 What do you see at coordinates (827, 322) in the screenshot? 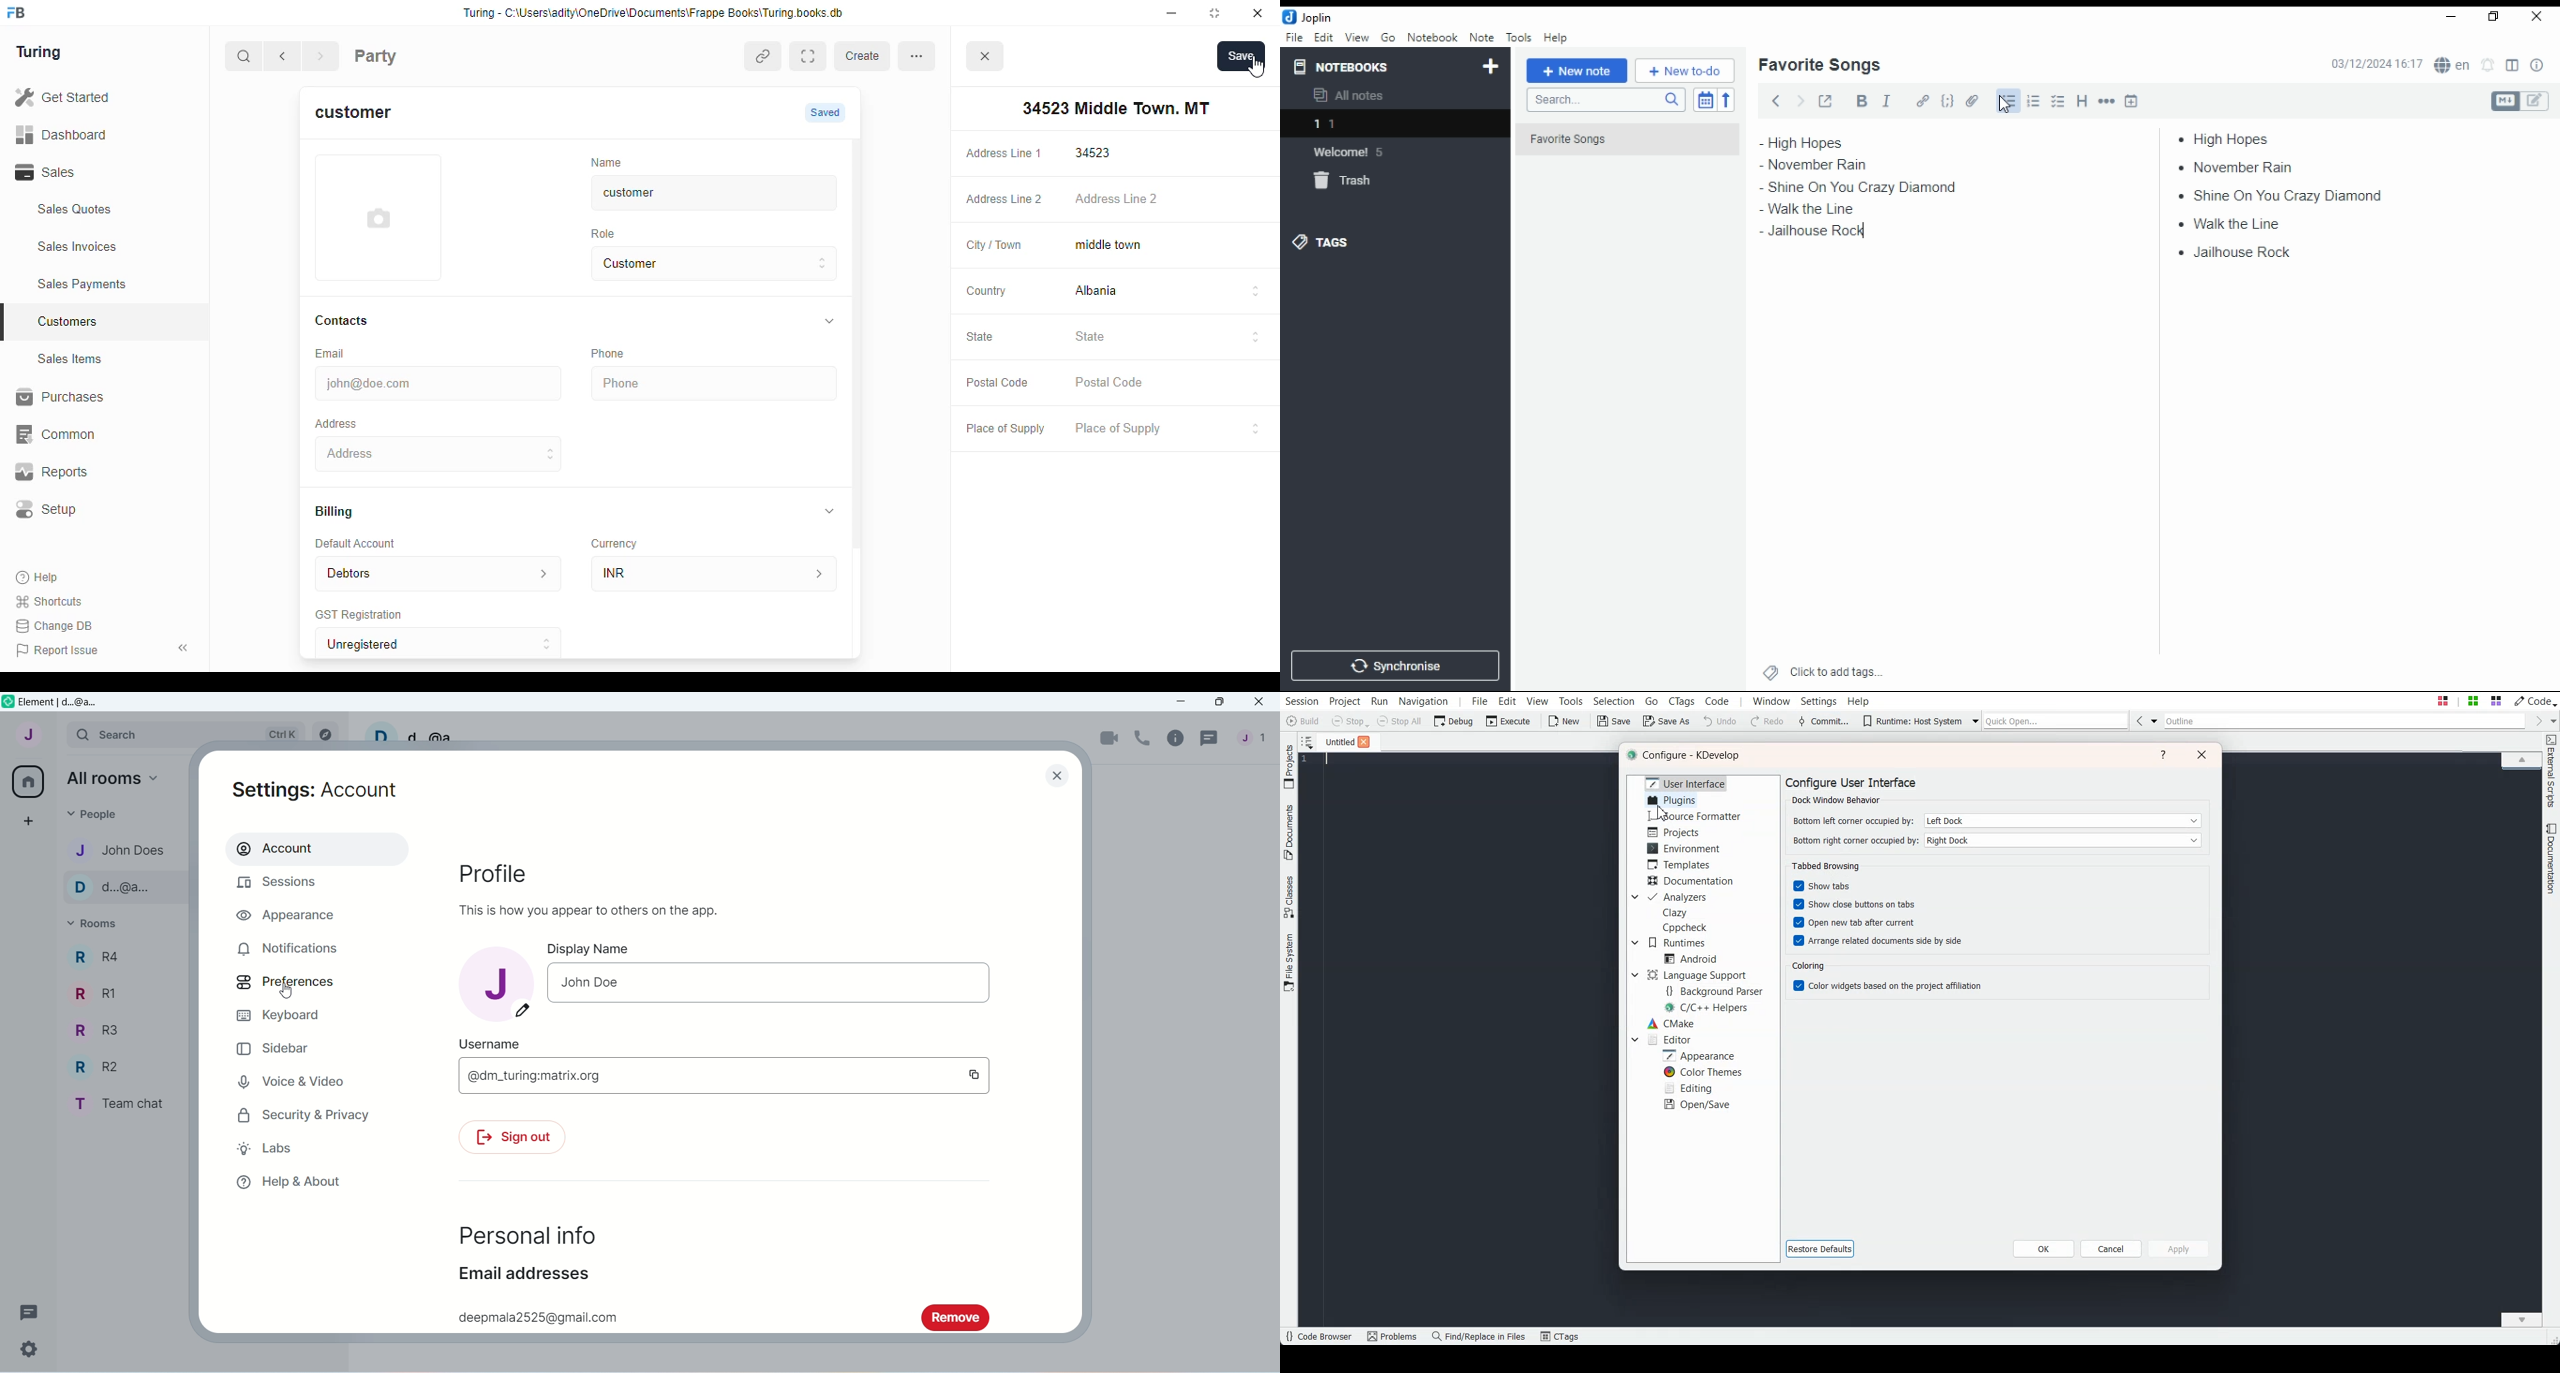
I see `collapse` at bounding box center [827, 322].